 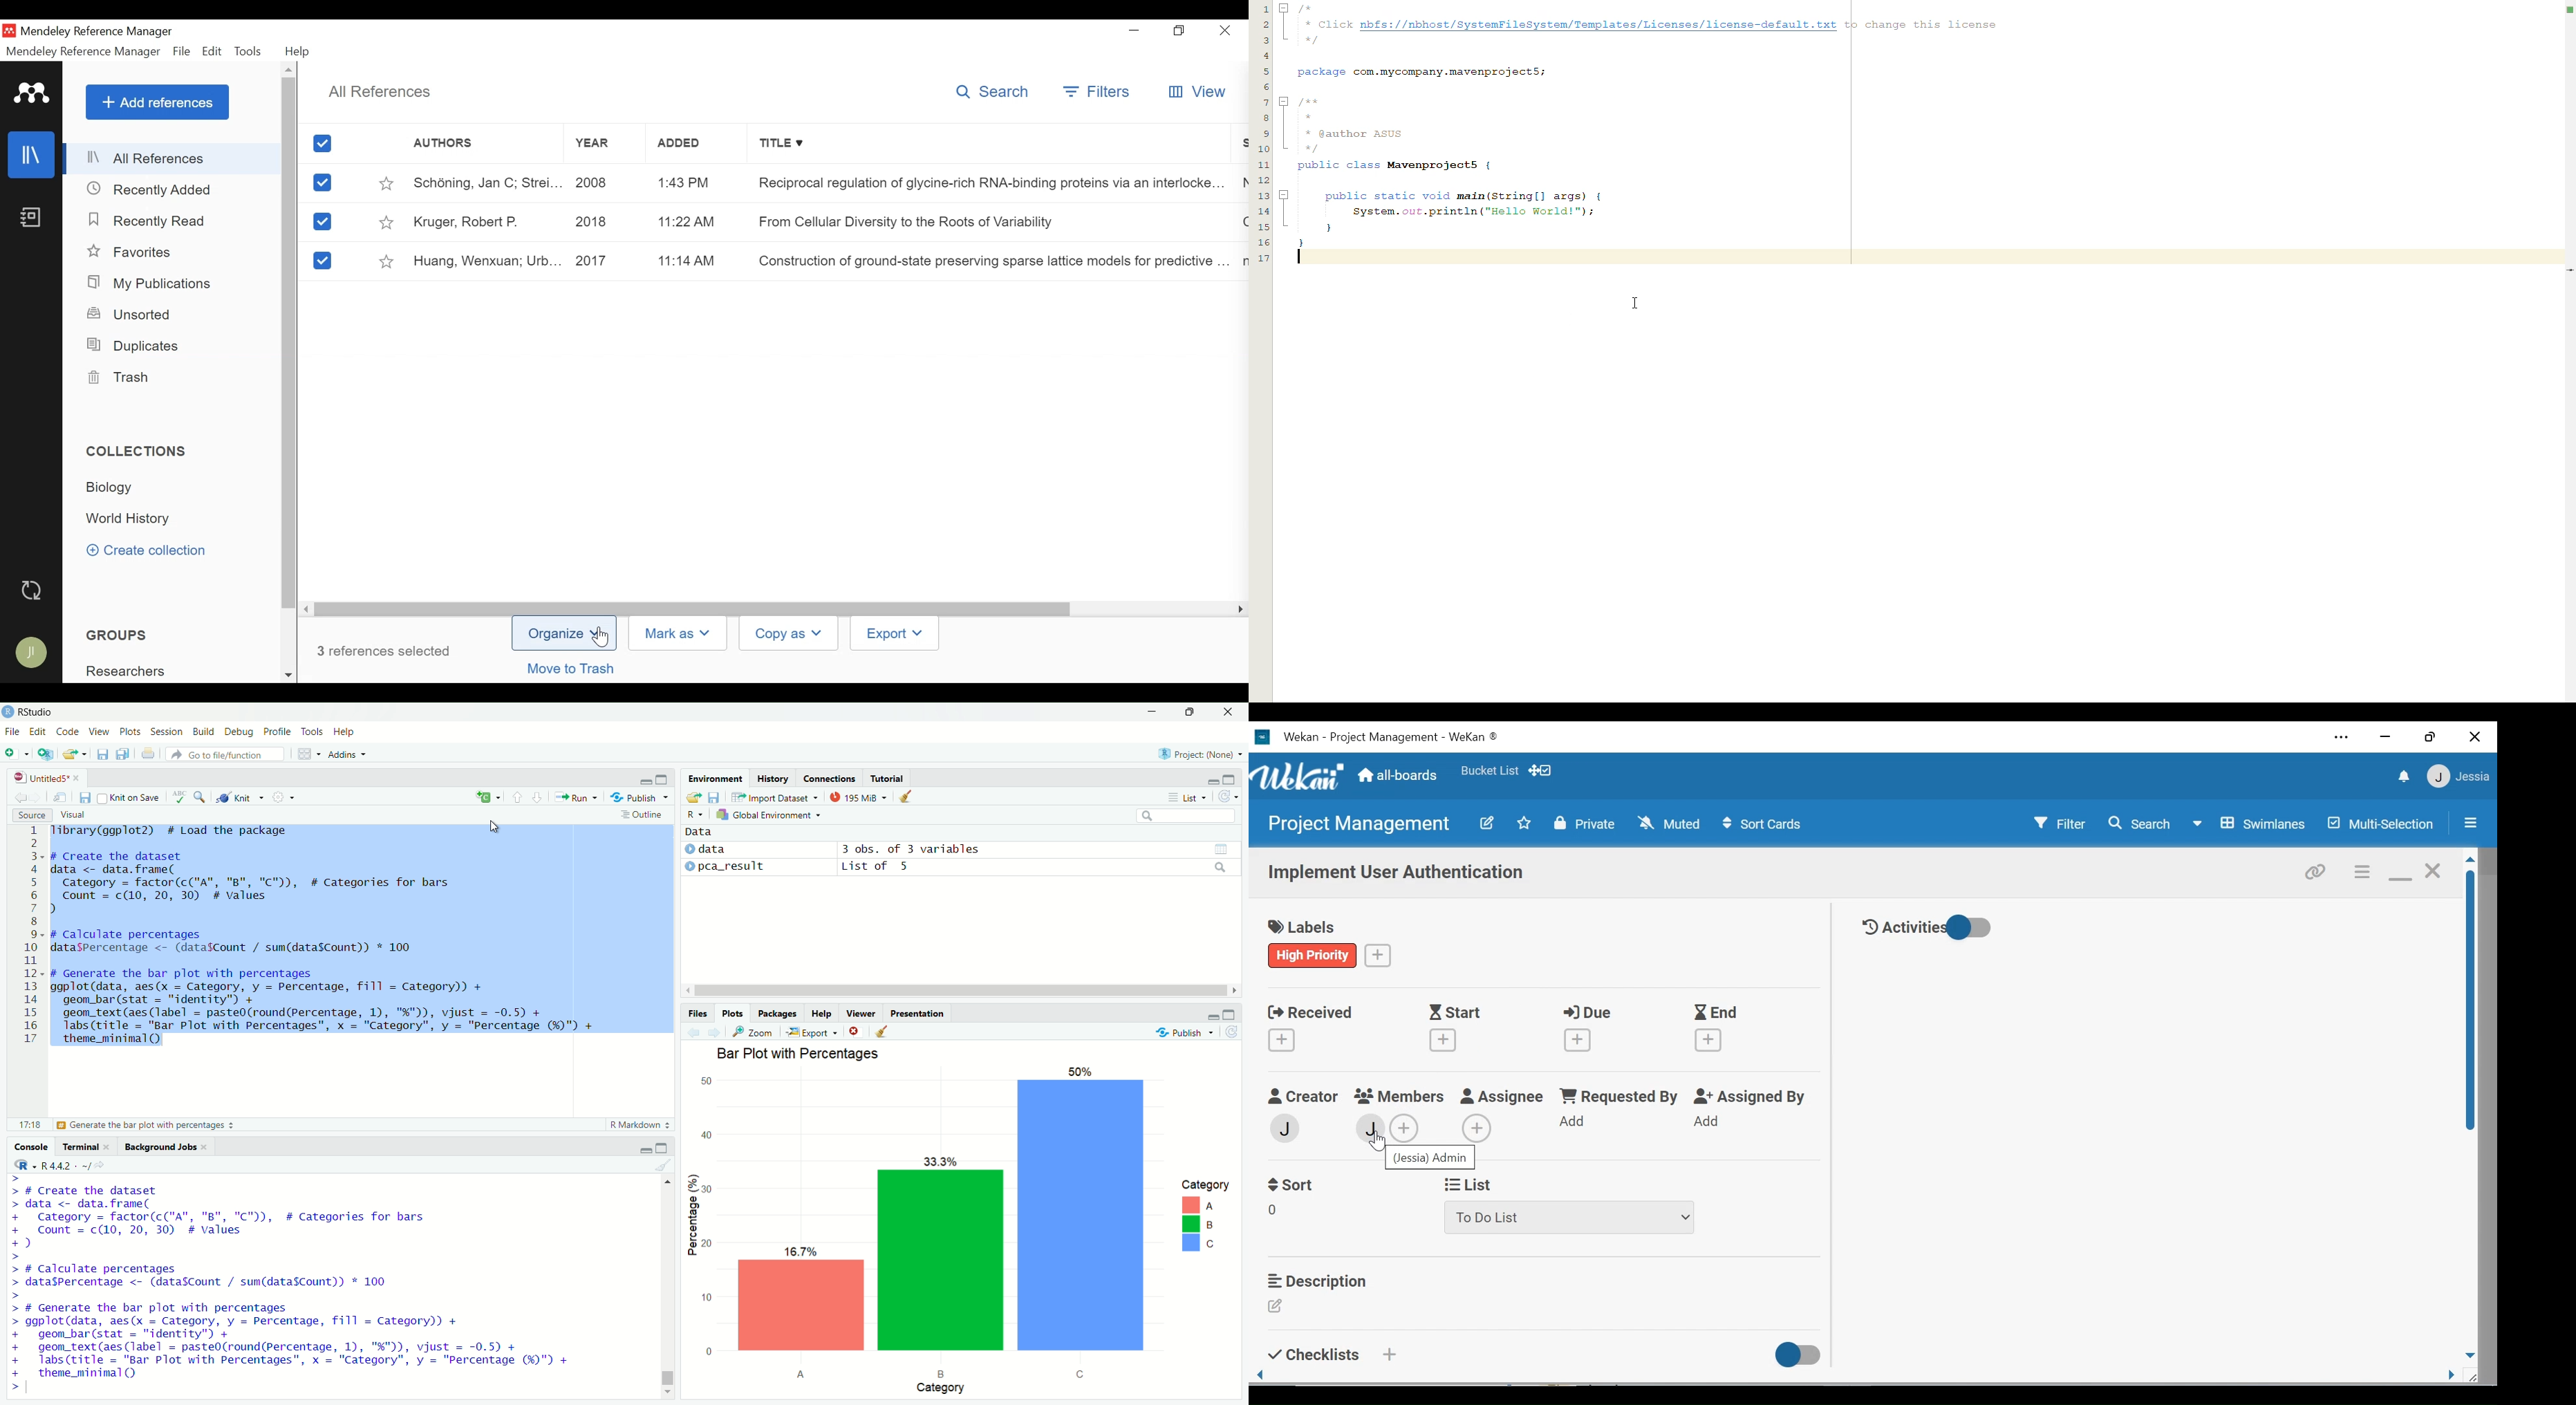 I want to click on Number of references selected, so click(x=385, y=650).